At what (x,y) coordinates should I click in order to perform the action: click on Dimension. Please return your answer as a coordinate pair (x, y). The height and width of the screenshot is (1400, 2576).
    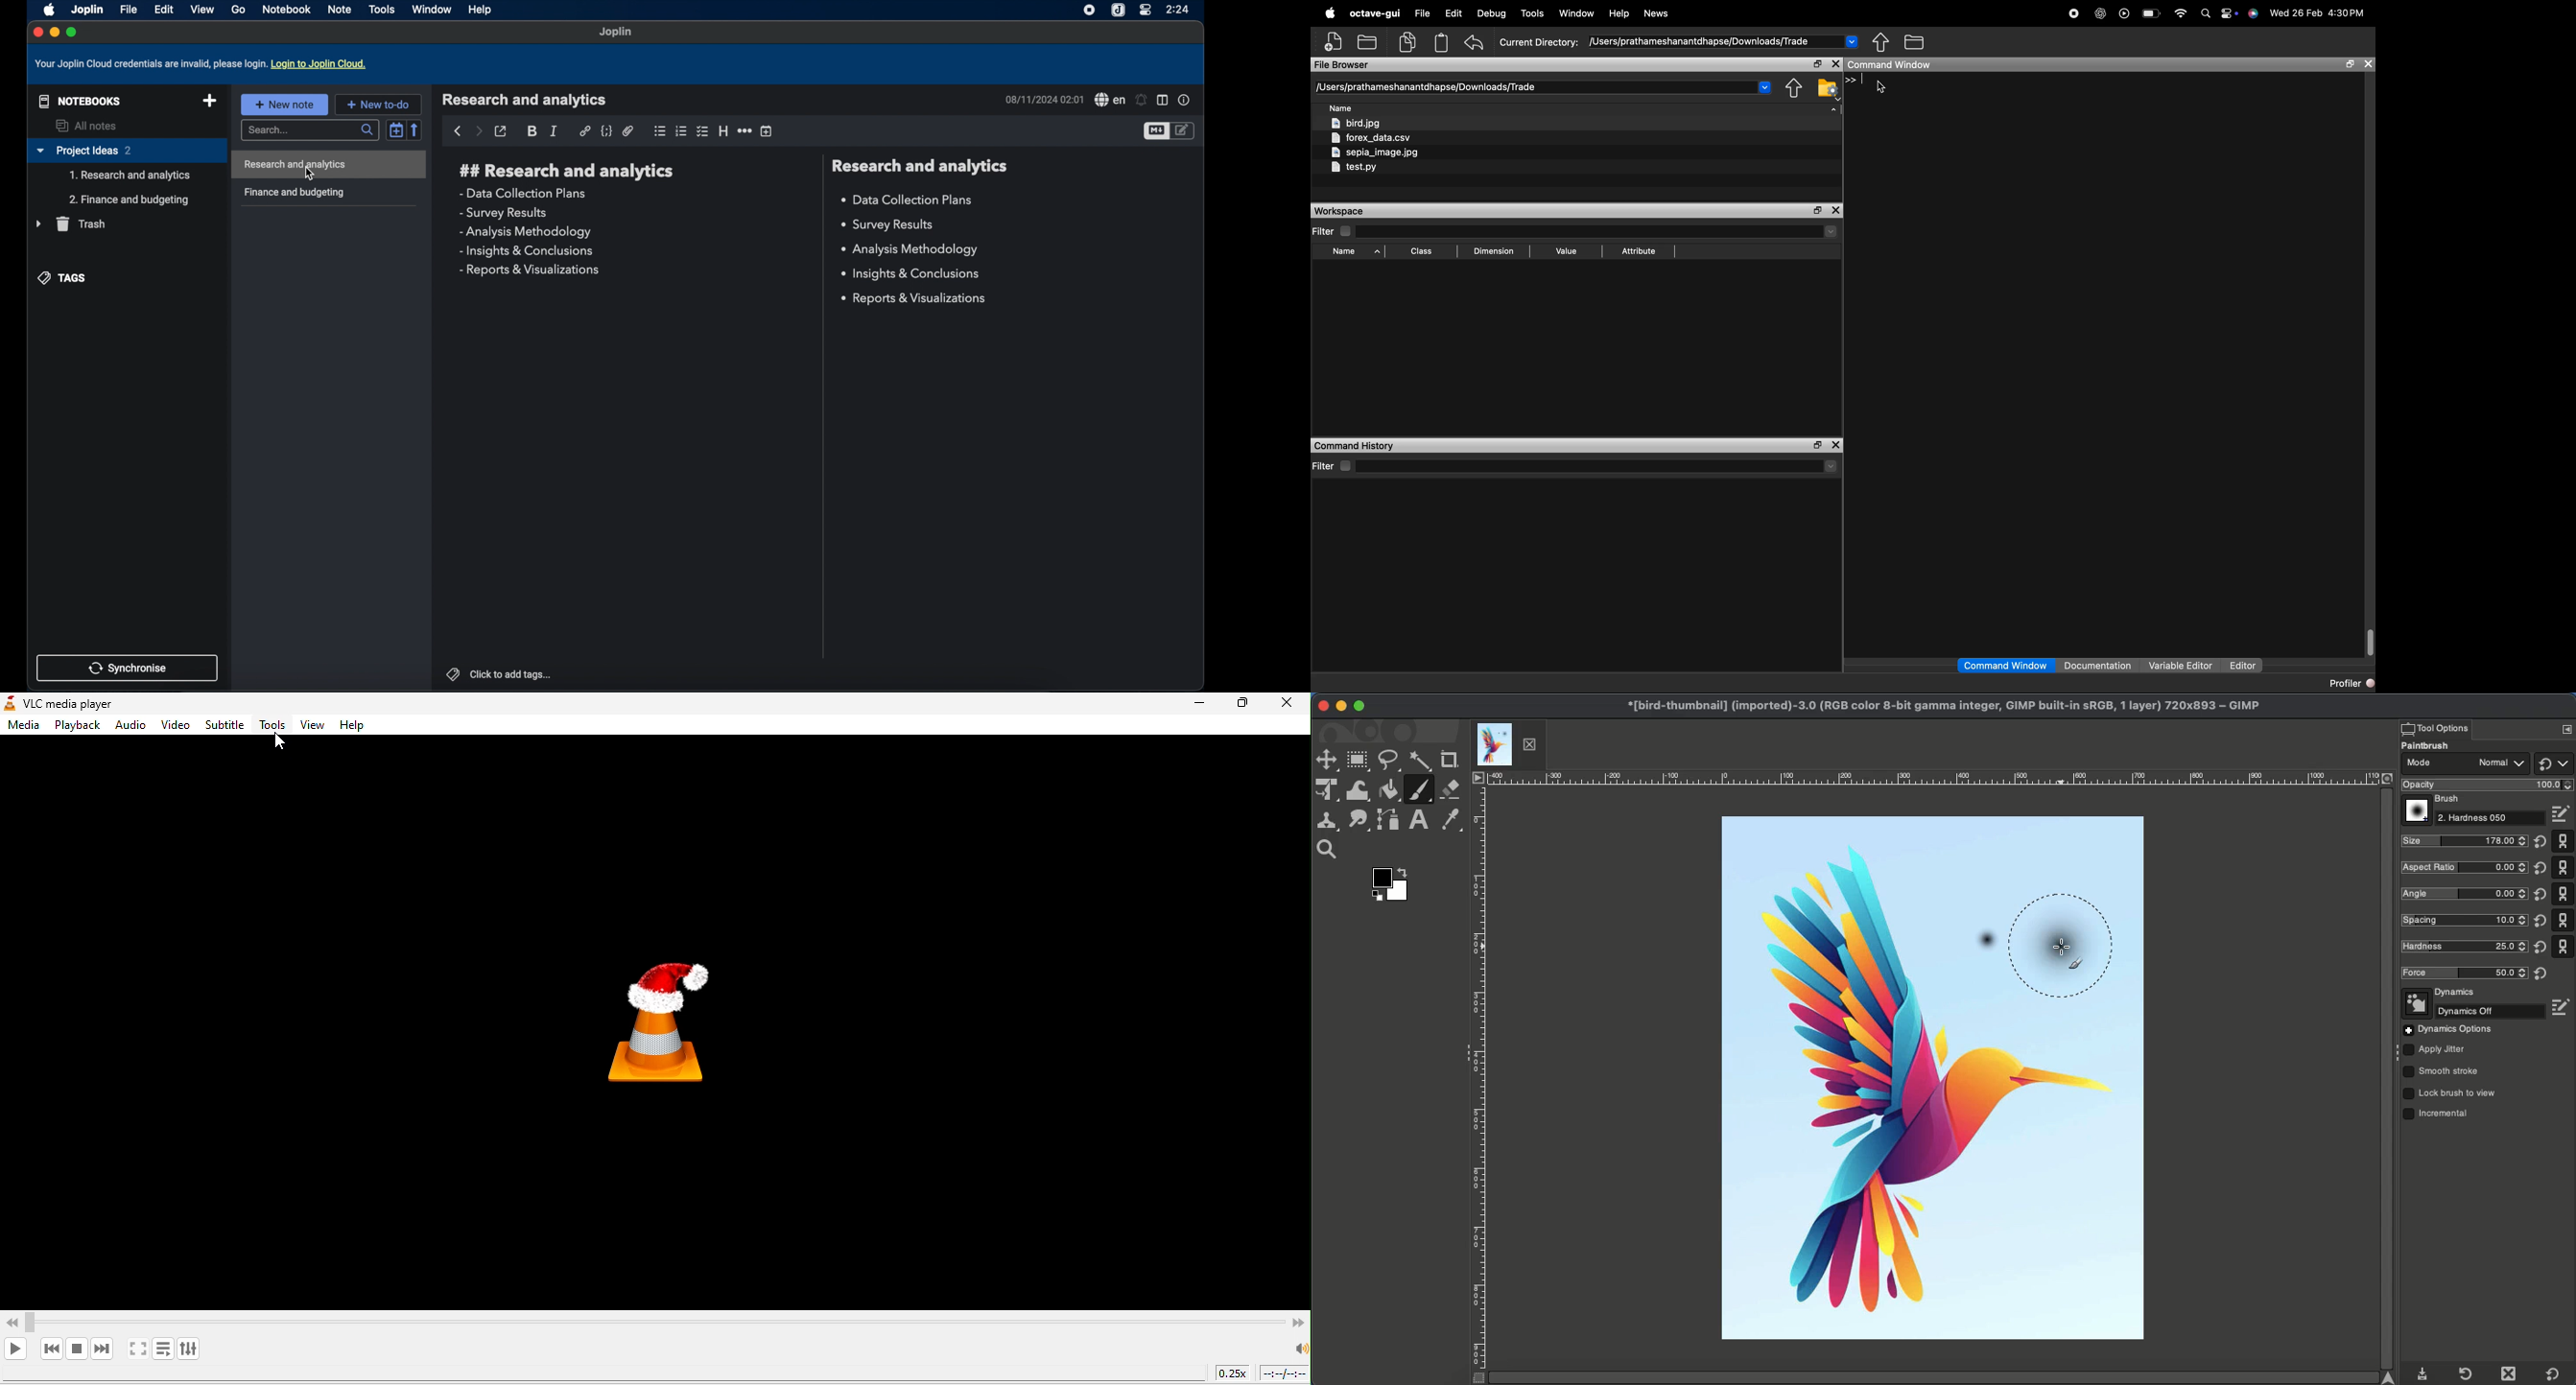
    Looking at the image, I should click on (1494, 251).